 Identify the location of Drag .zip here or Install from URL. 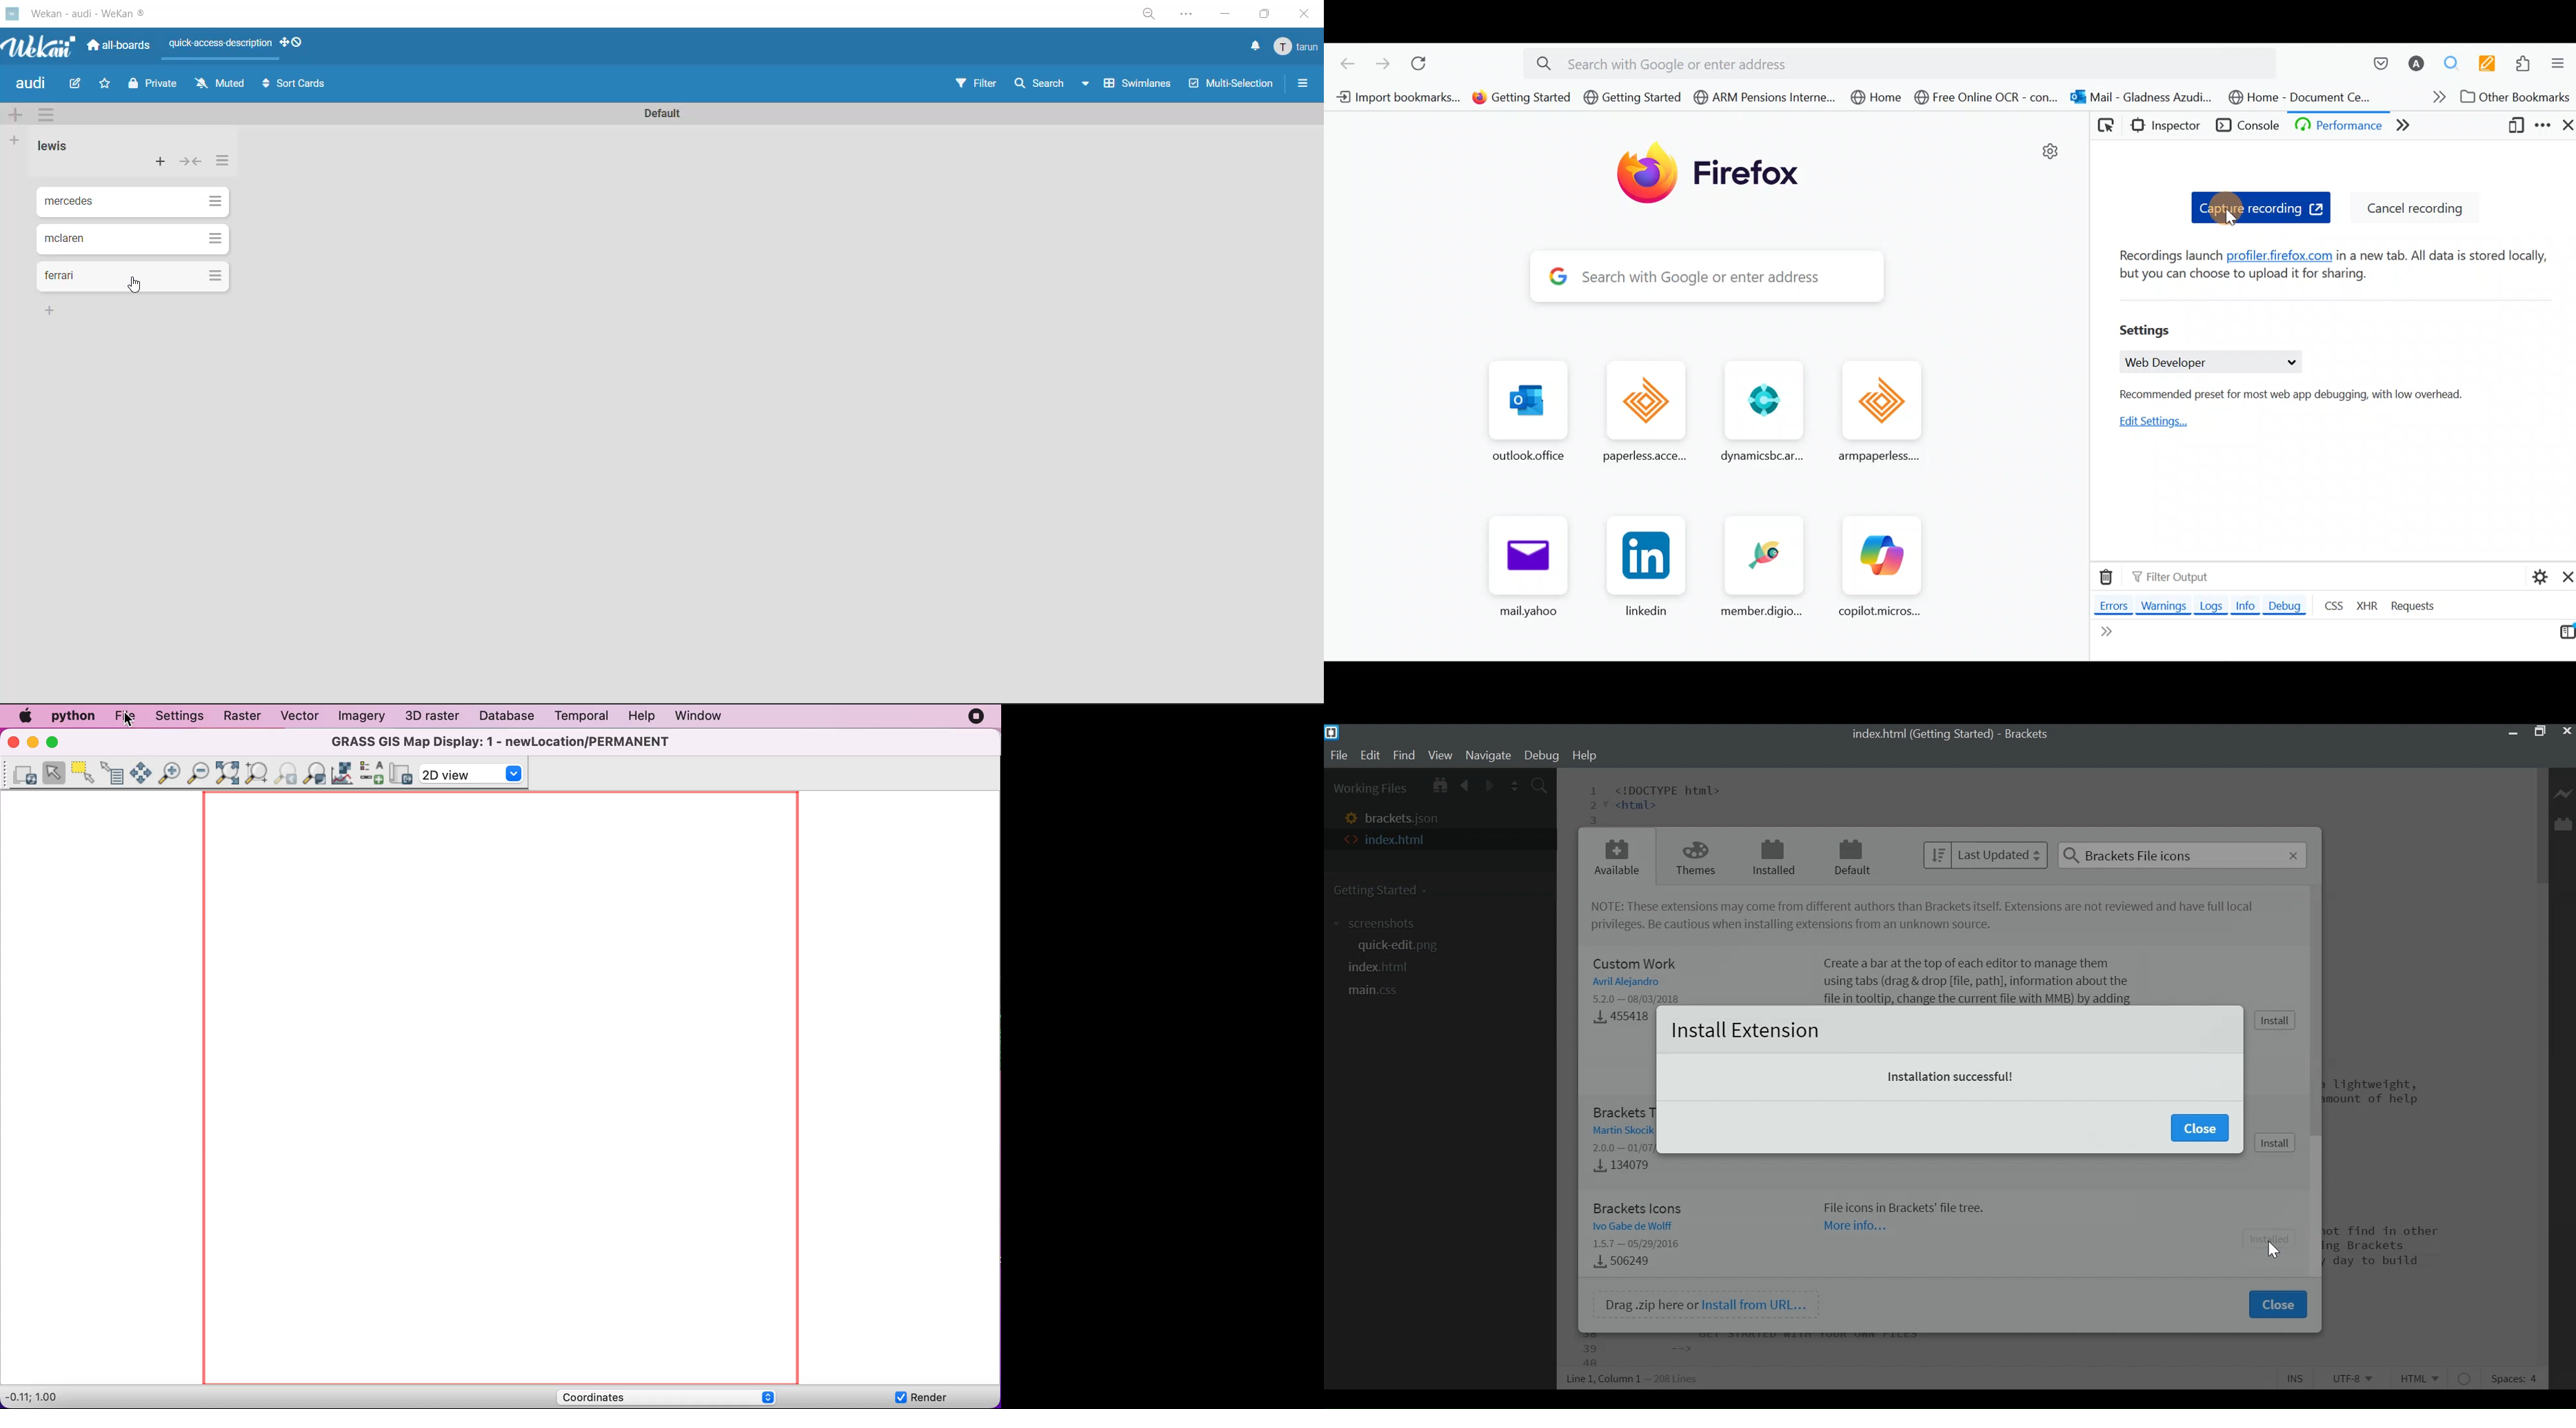
(1706, 1304).